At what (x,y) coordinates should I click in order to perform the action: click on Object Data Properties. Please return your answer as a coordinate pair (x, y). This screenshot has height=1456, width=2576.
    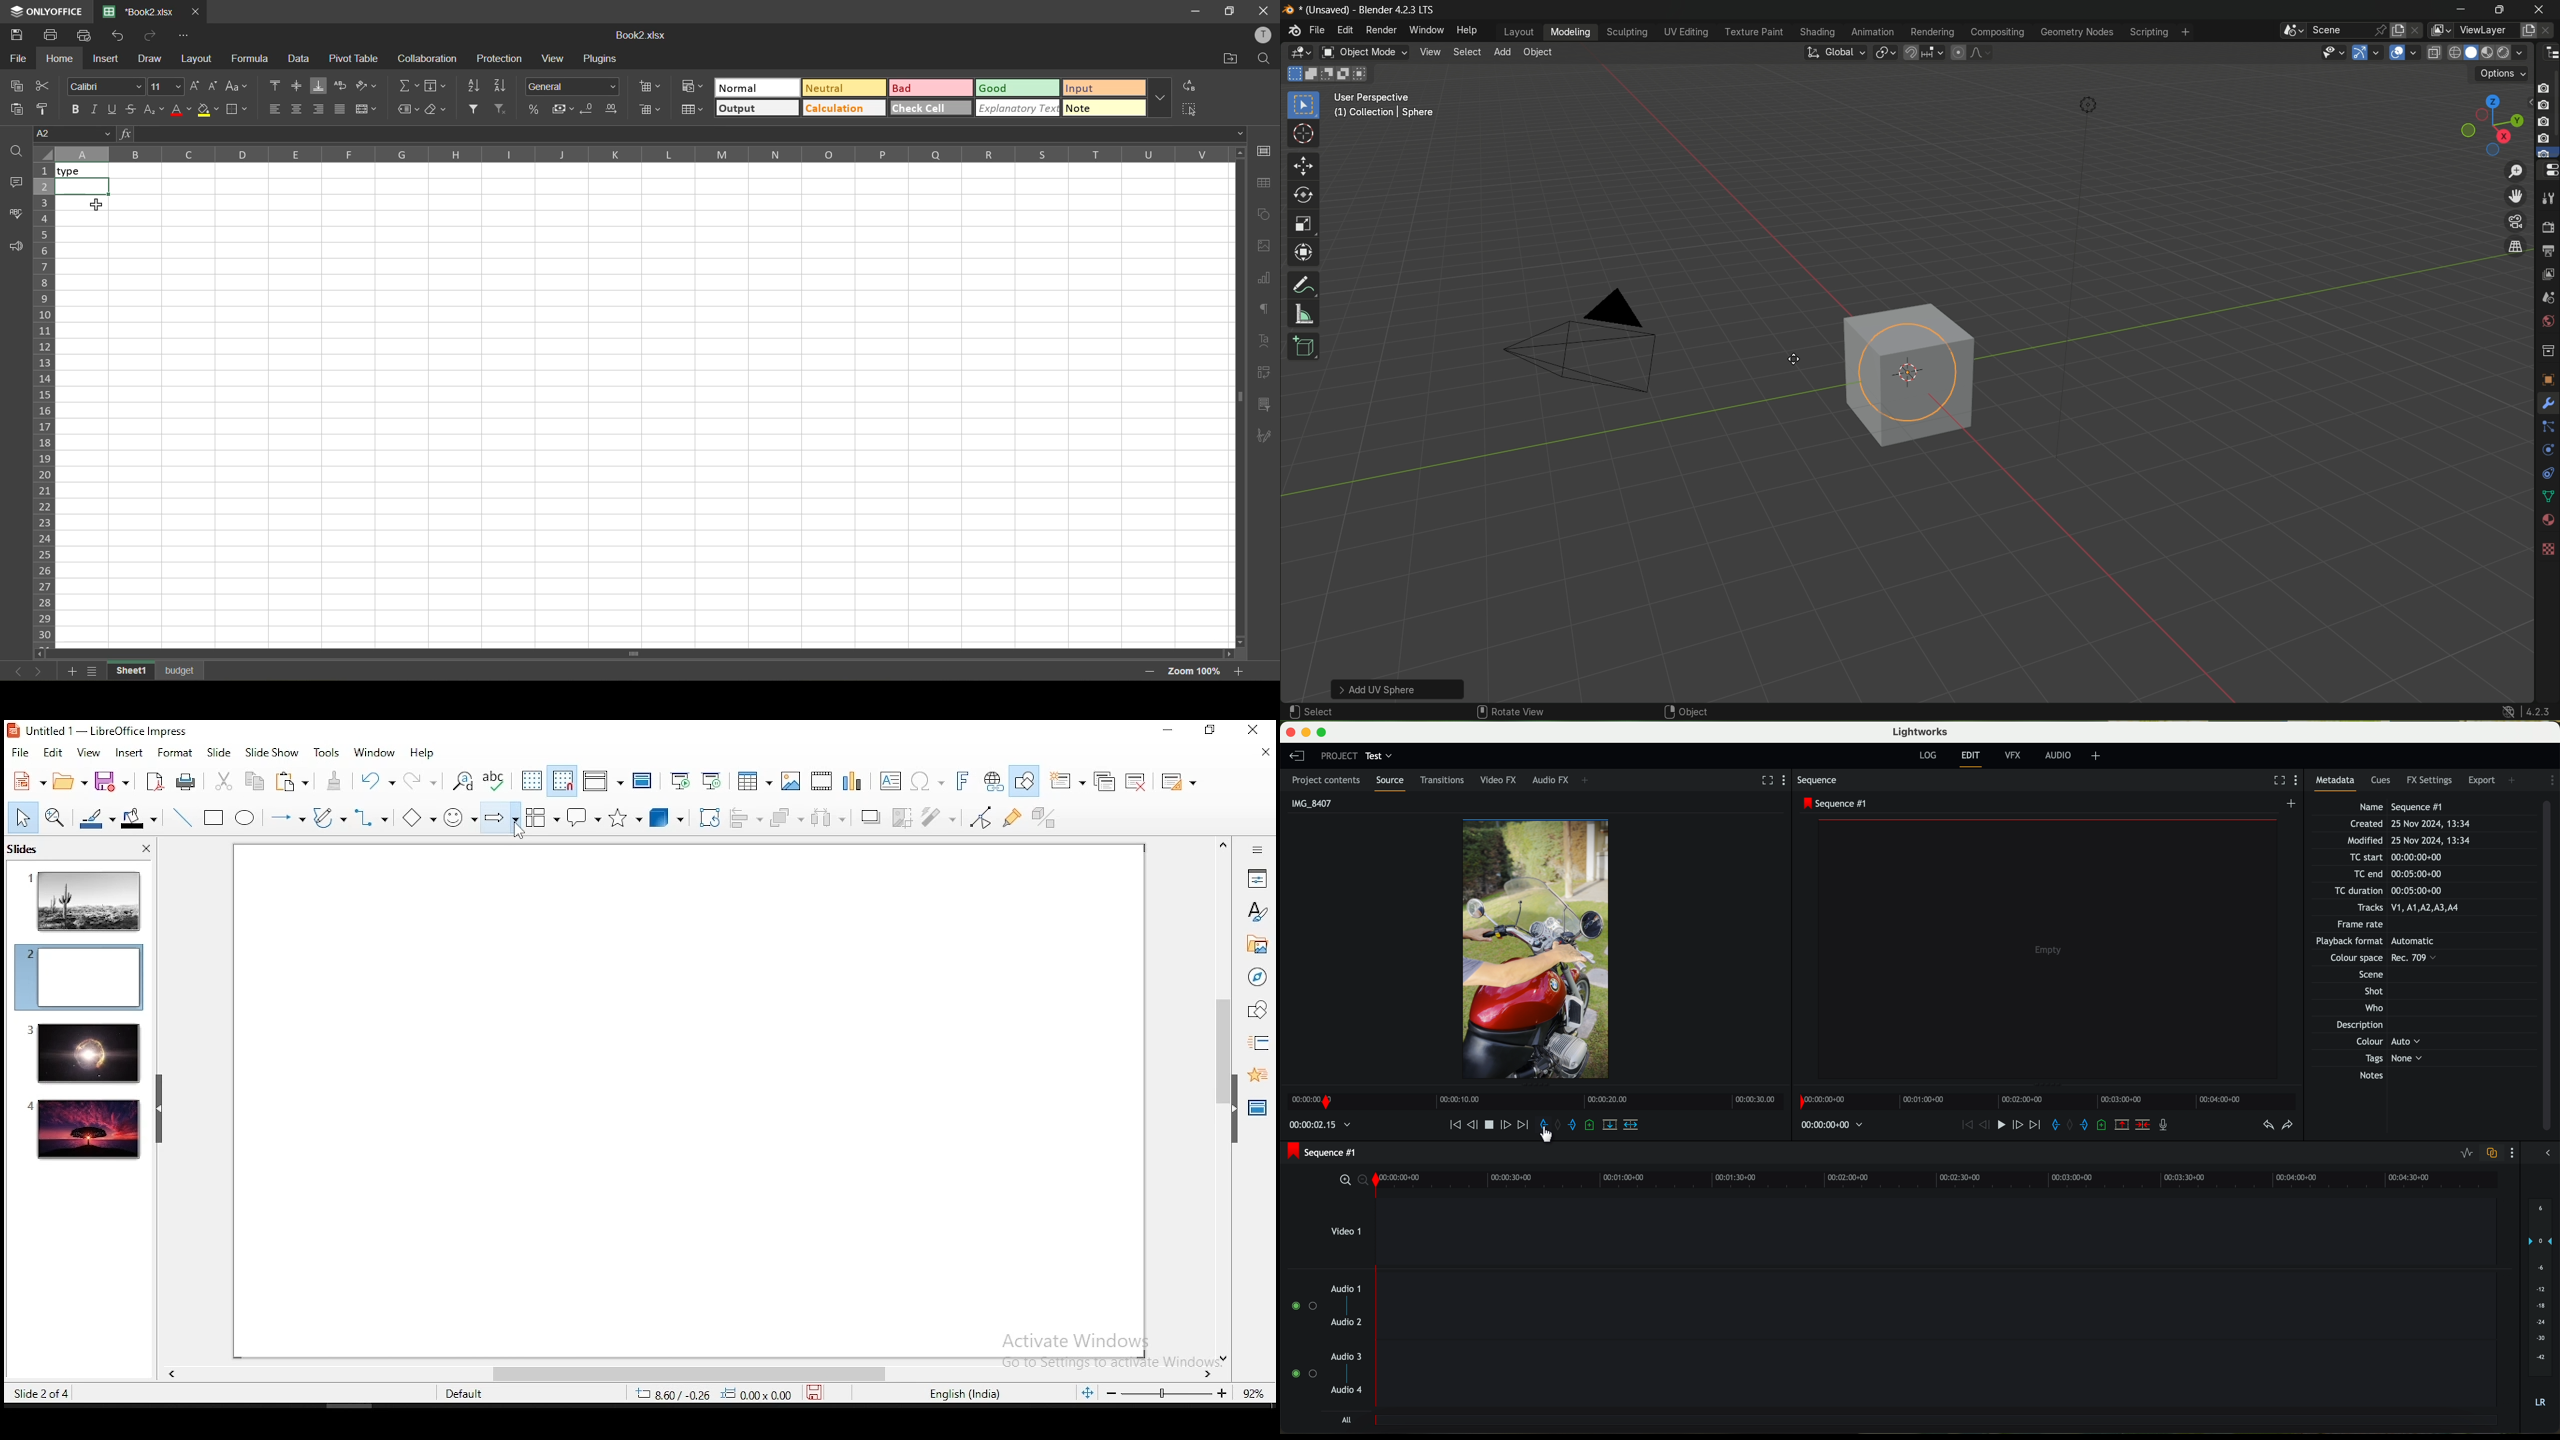
    Looking at the image, I should click on (2547, 450).